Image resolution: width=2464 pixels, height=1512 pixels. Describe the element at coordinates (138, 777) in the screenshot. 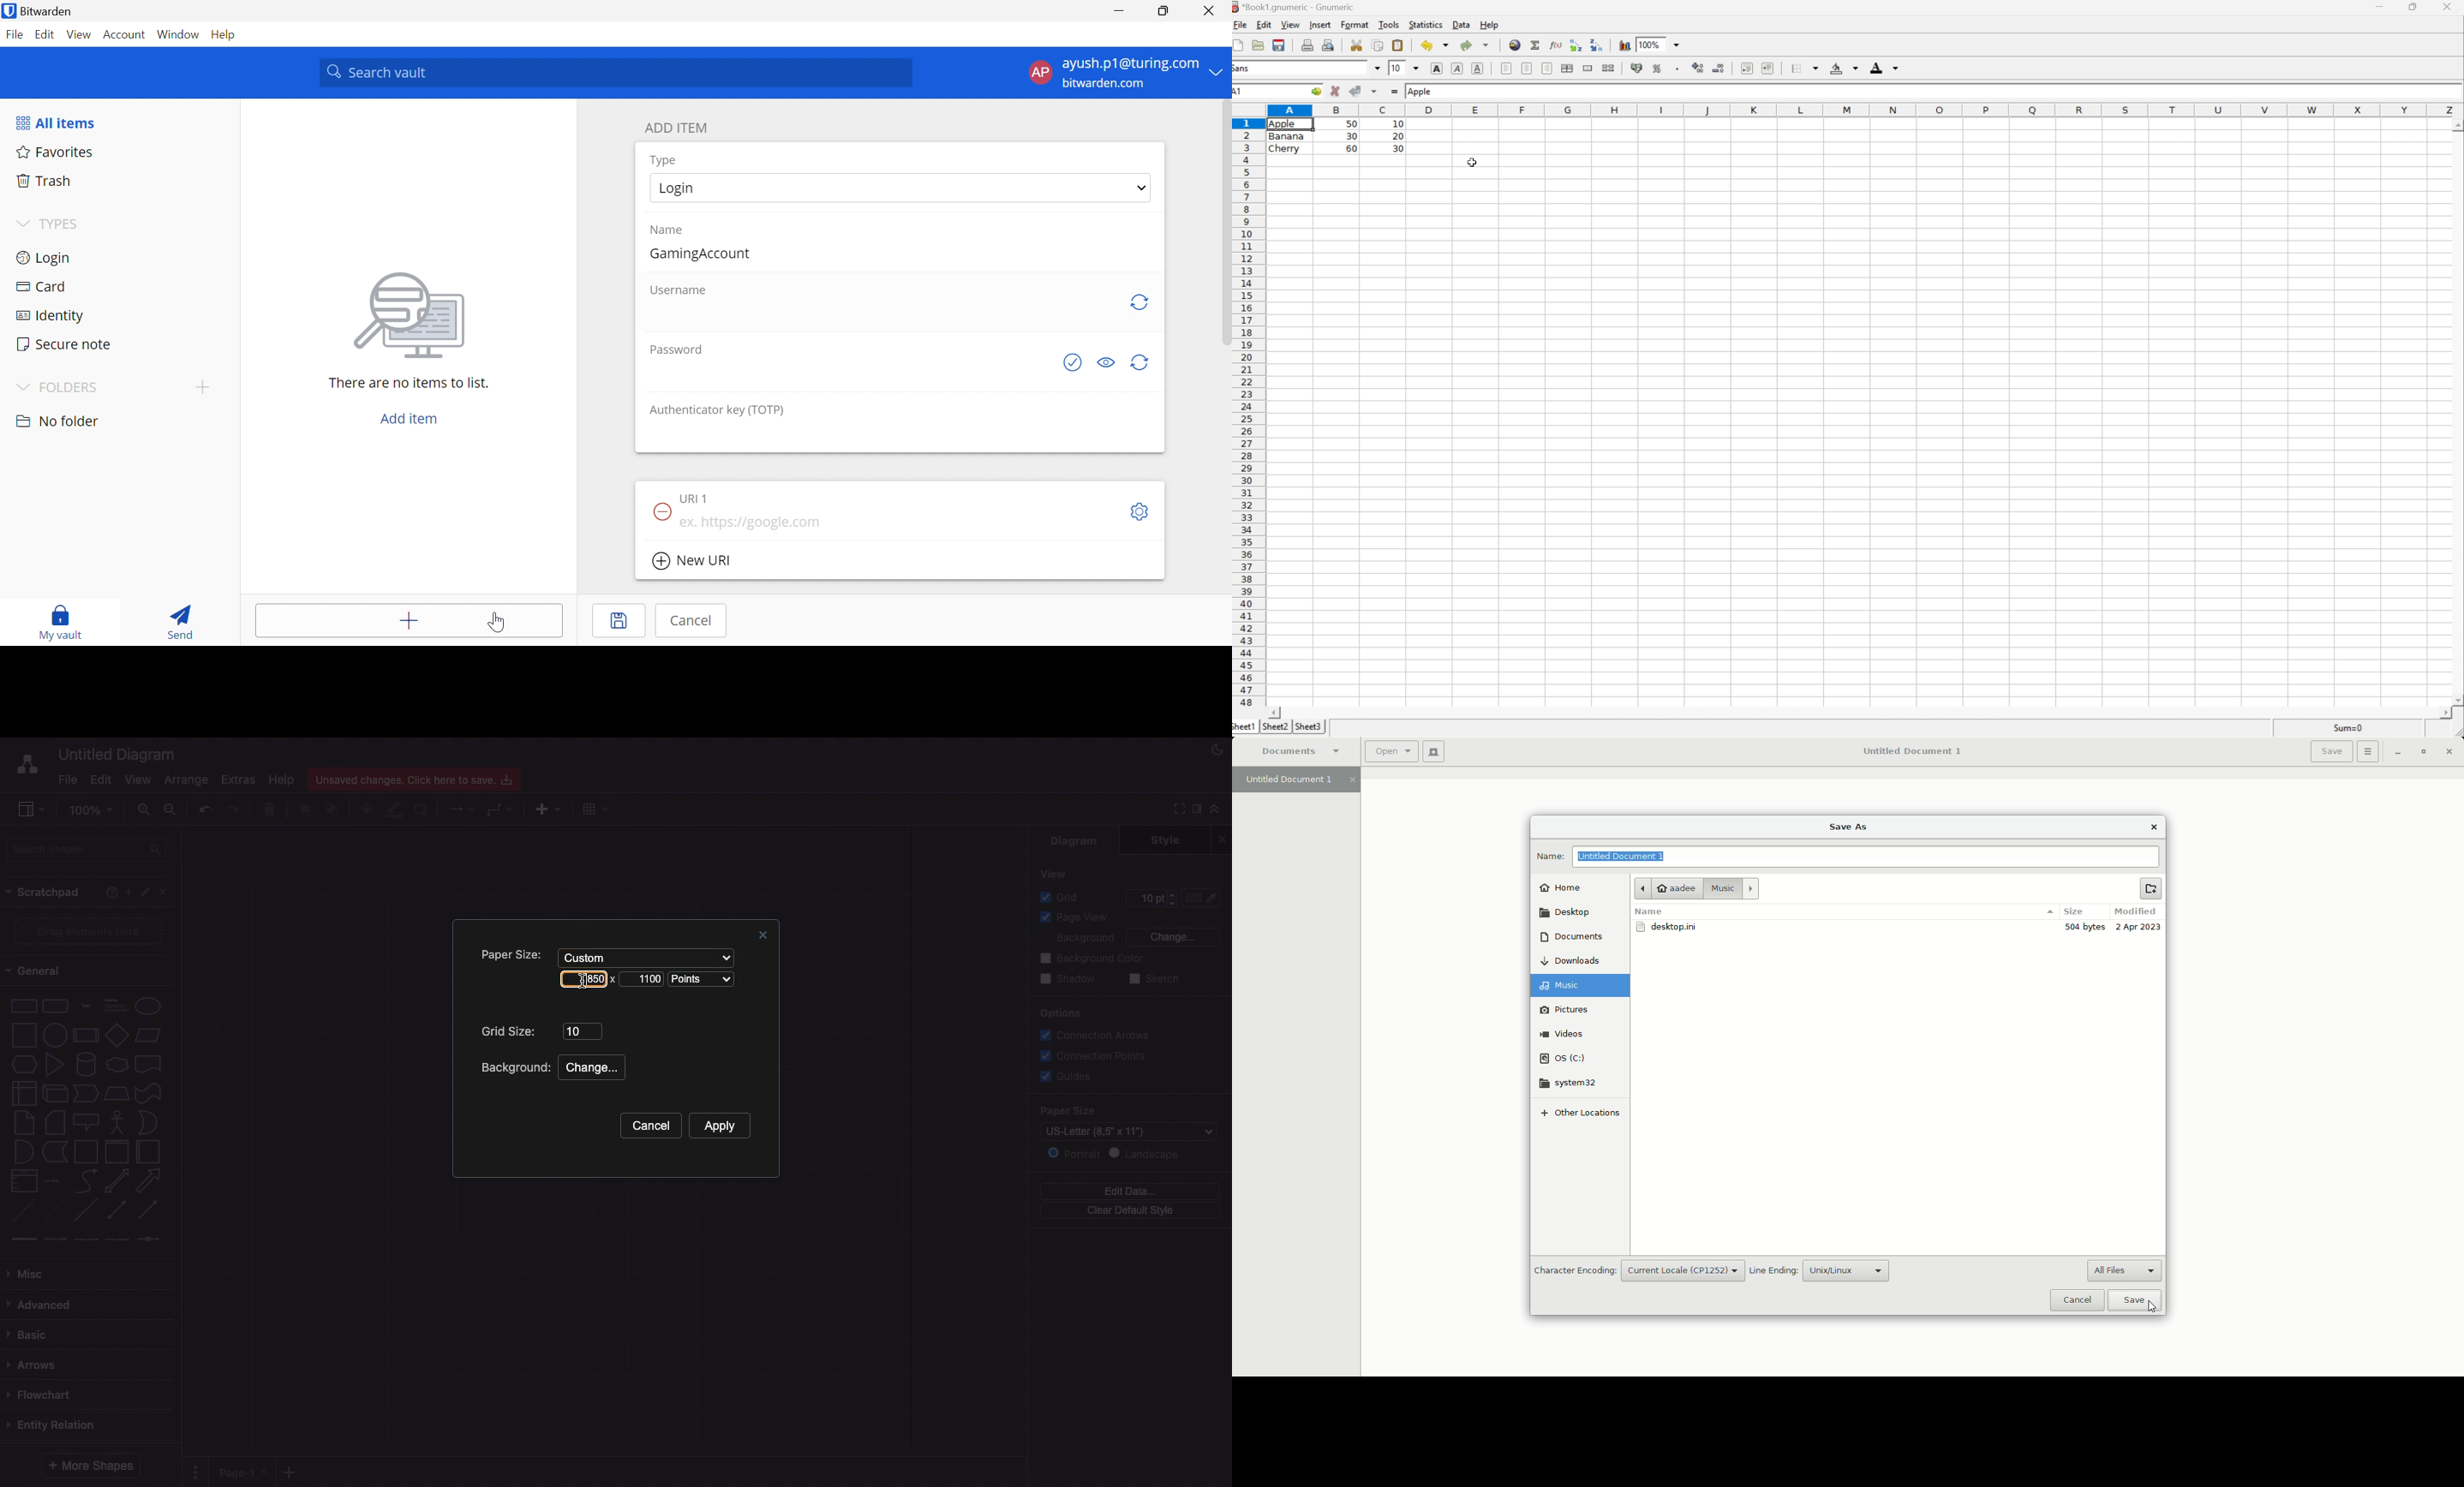

I see `View` at that location.